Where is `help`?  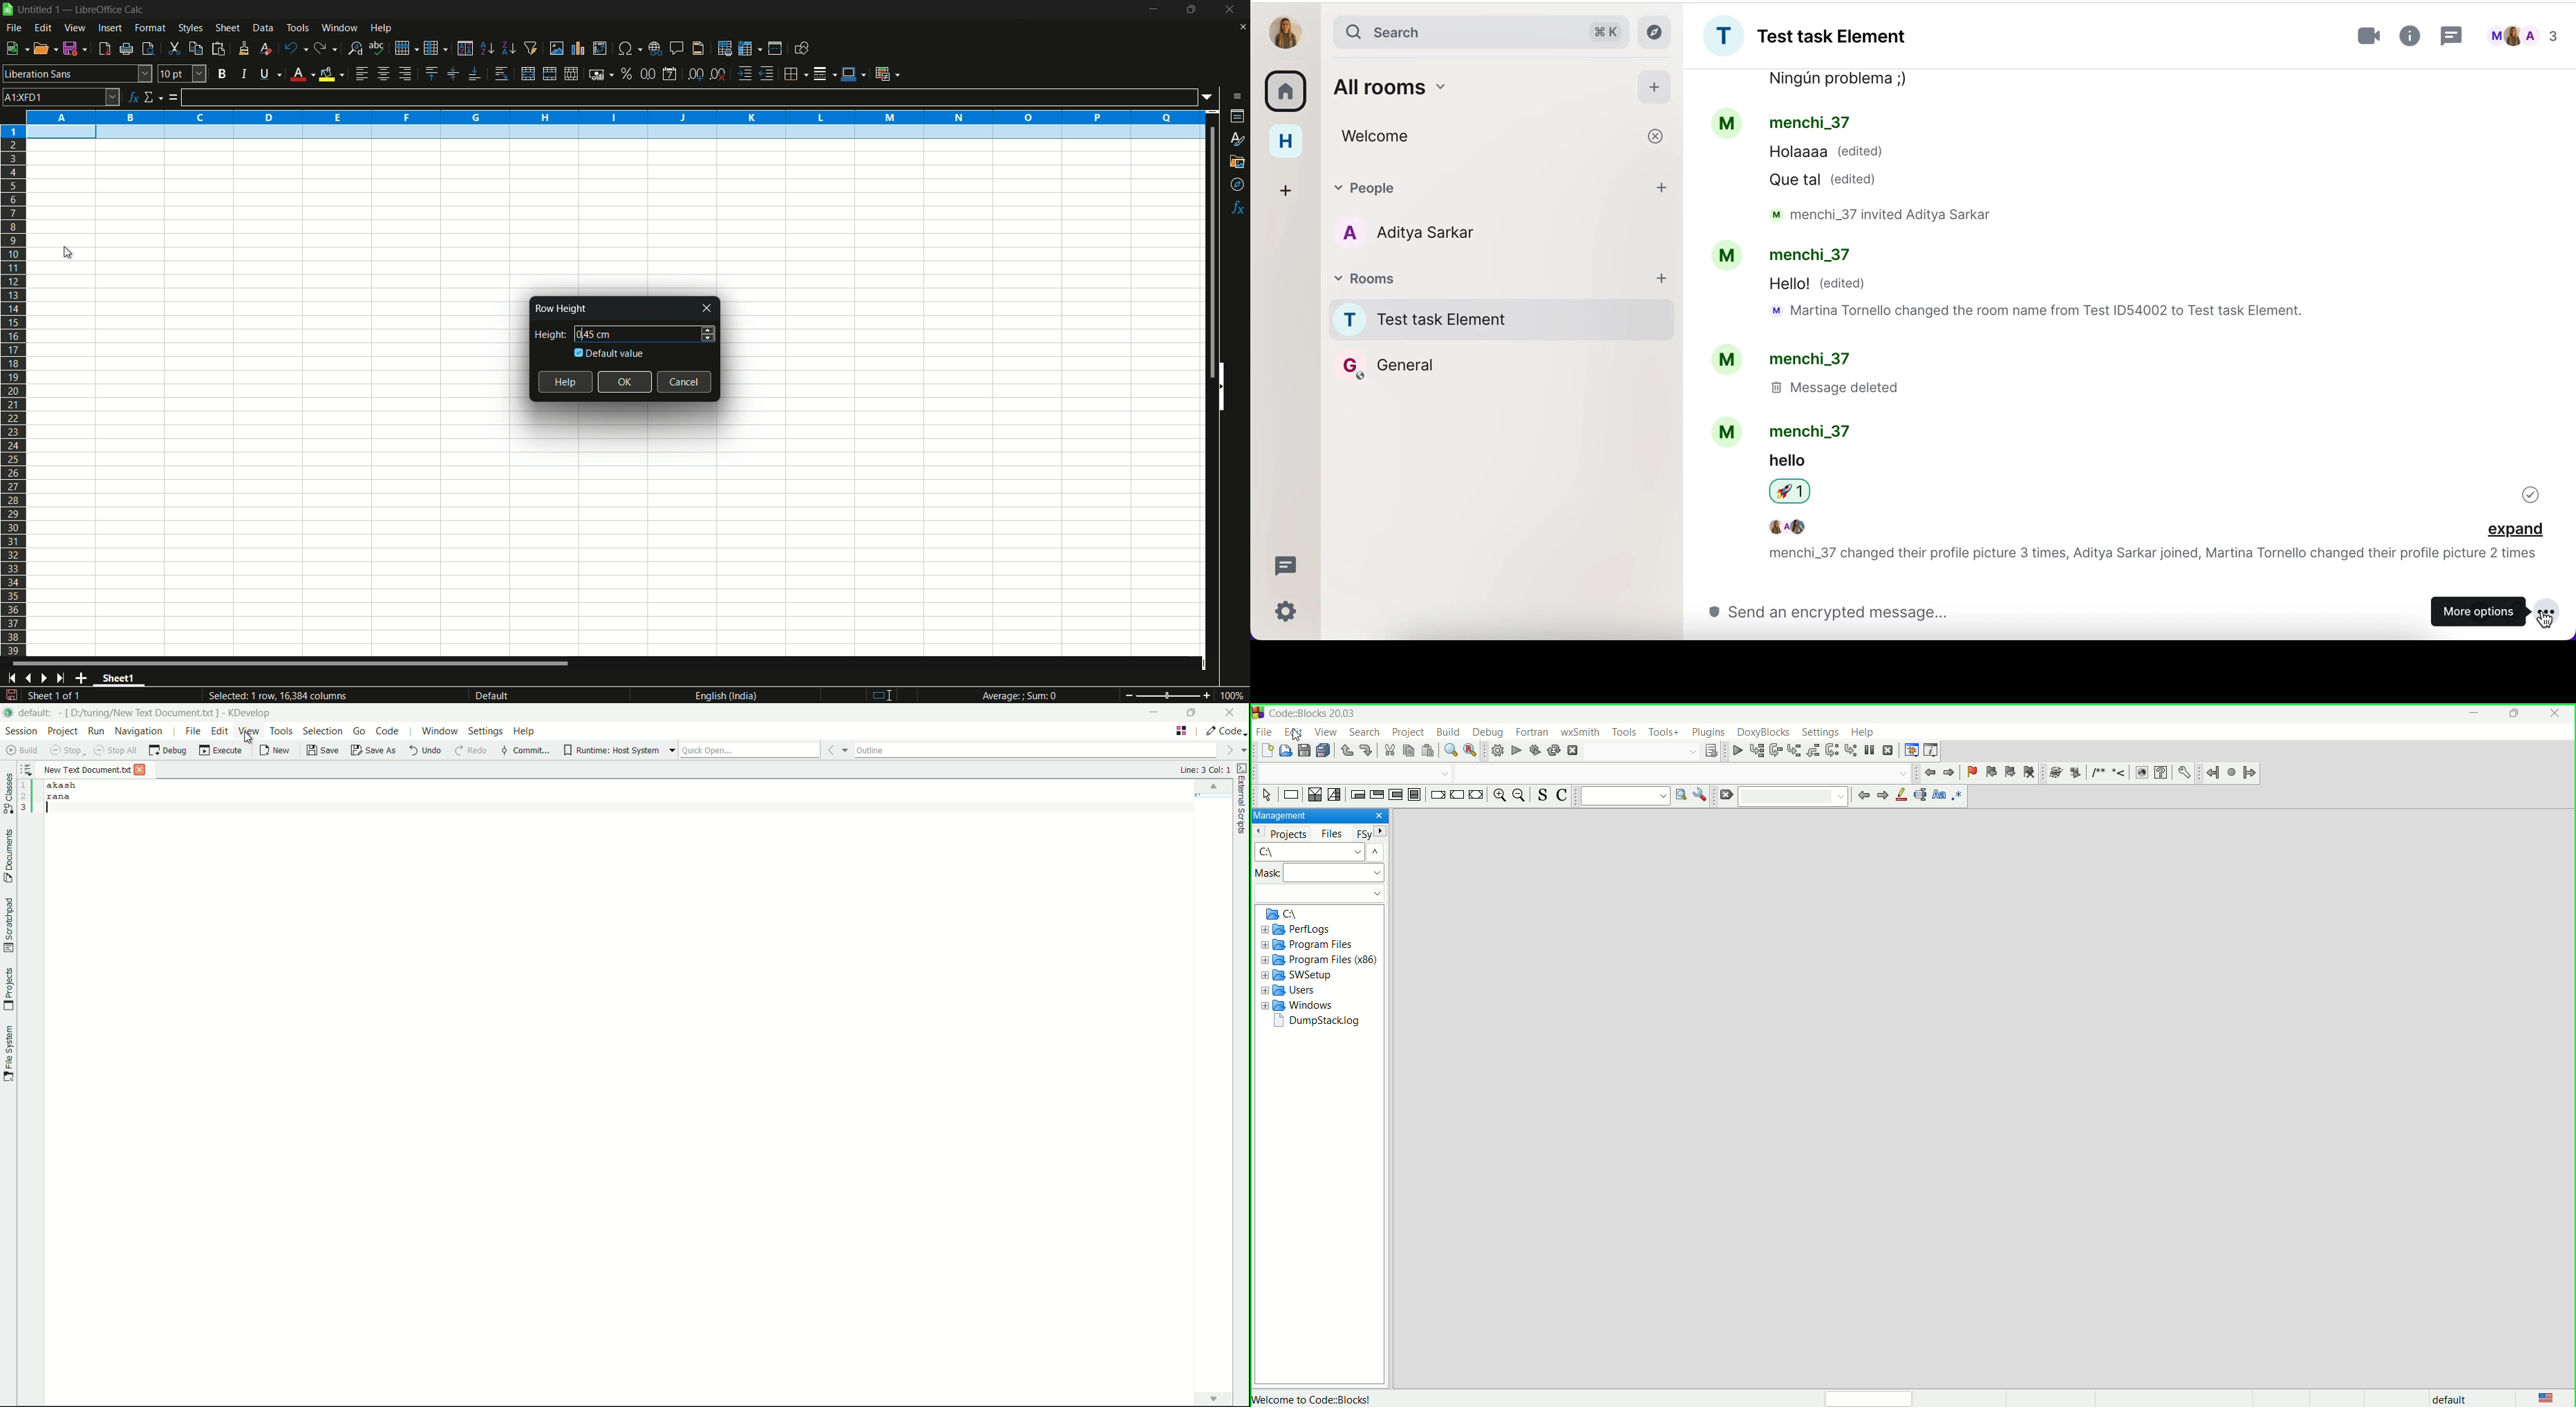 help is located at coordinates (1864, 730).